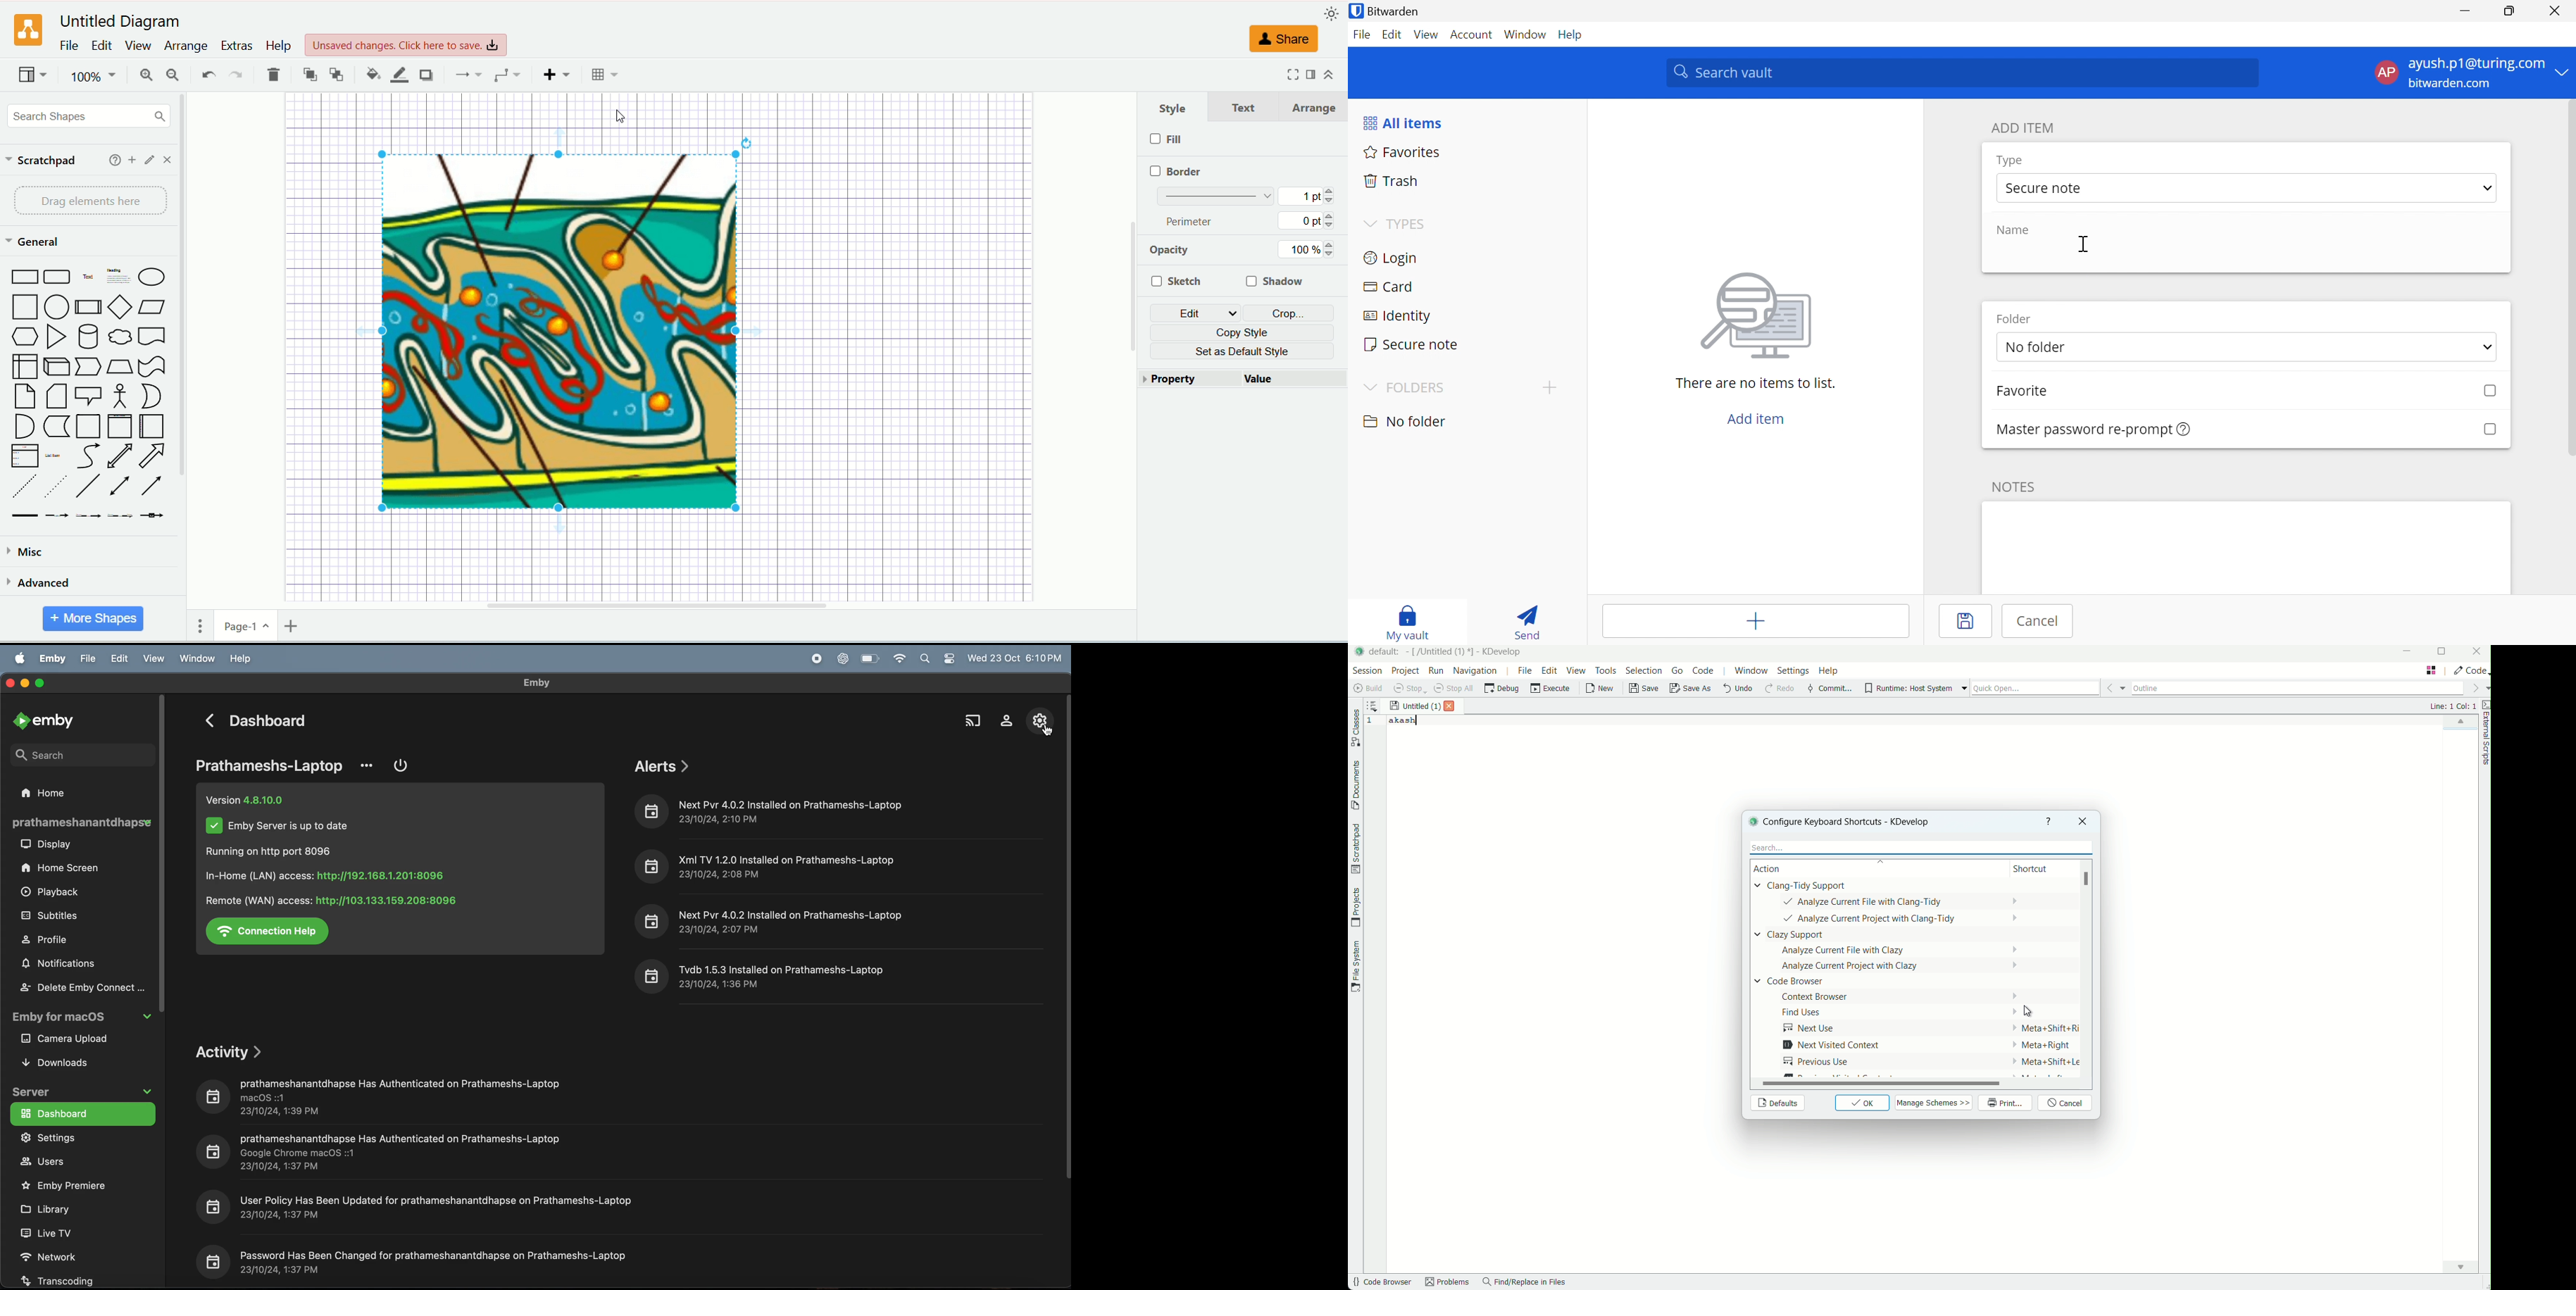  Describe the element at coordinates (1329, 75) in the screenshot. I see `collapse/expand` at that location.